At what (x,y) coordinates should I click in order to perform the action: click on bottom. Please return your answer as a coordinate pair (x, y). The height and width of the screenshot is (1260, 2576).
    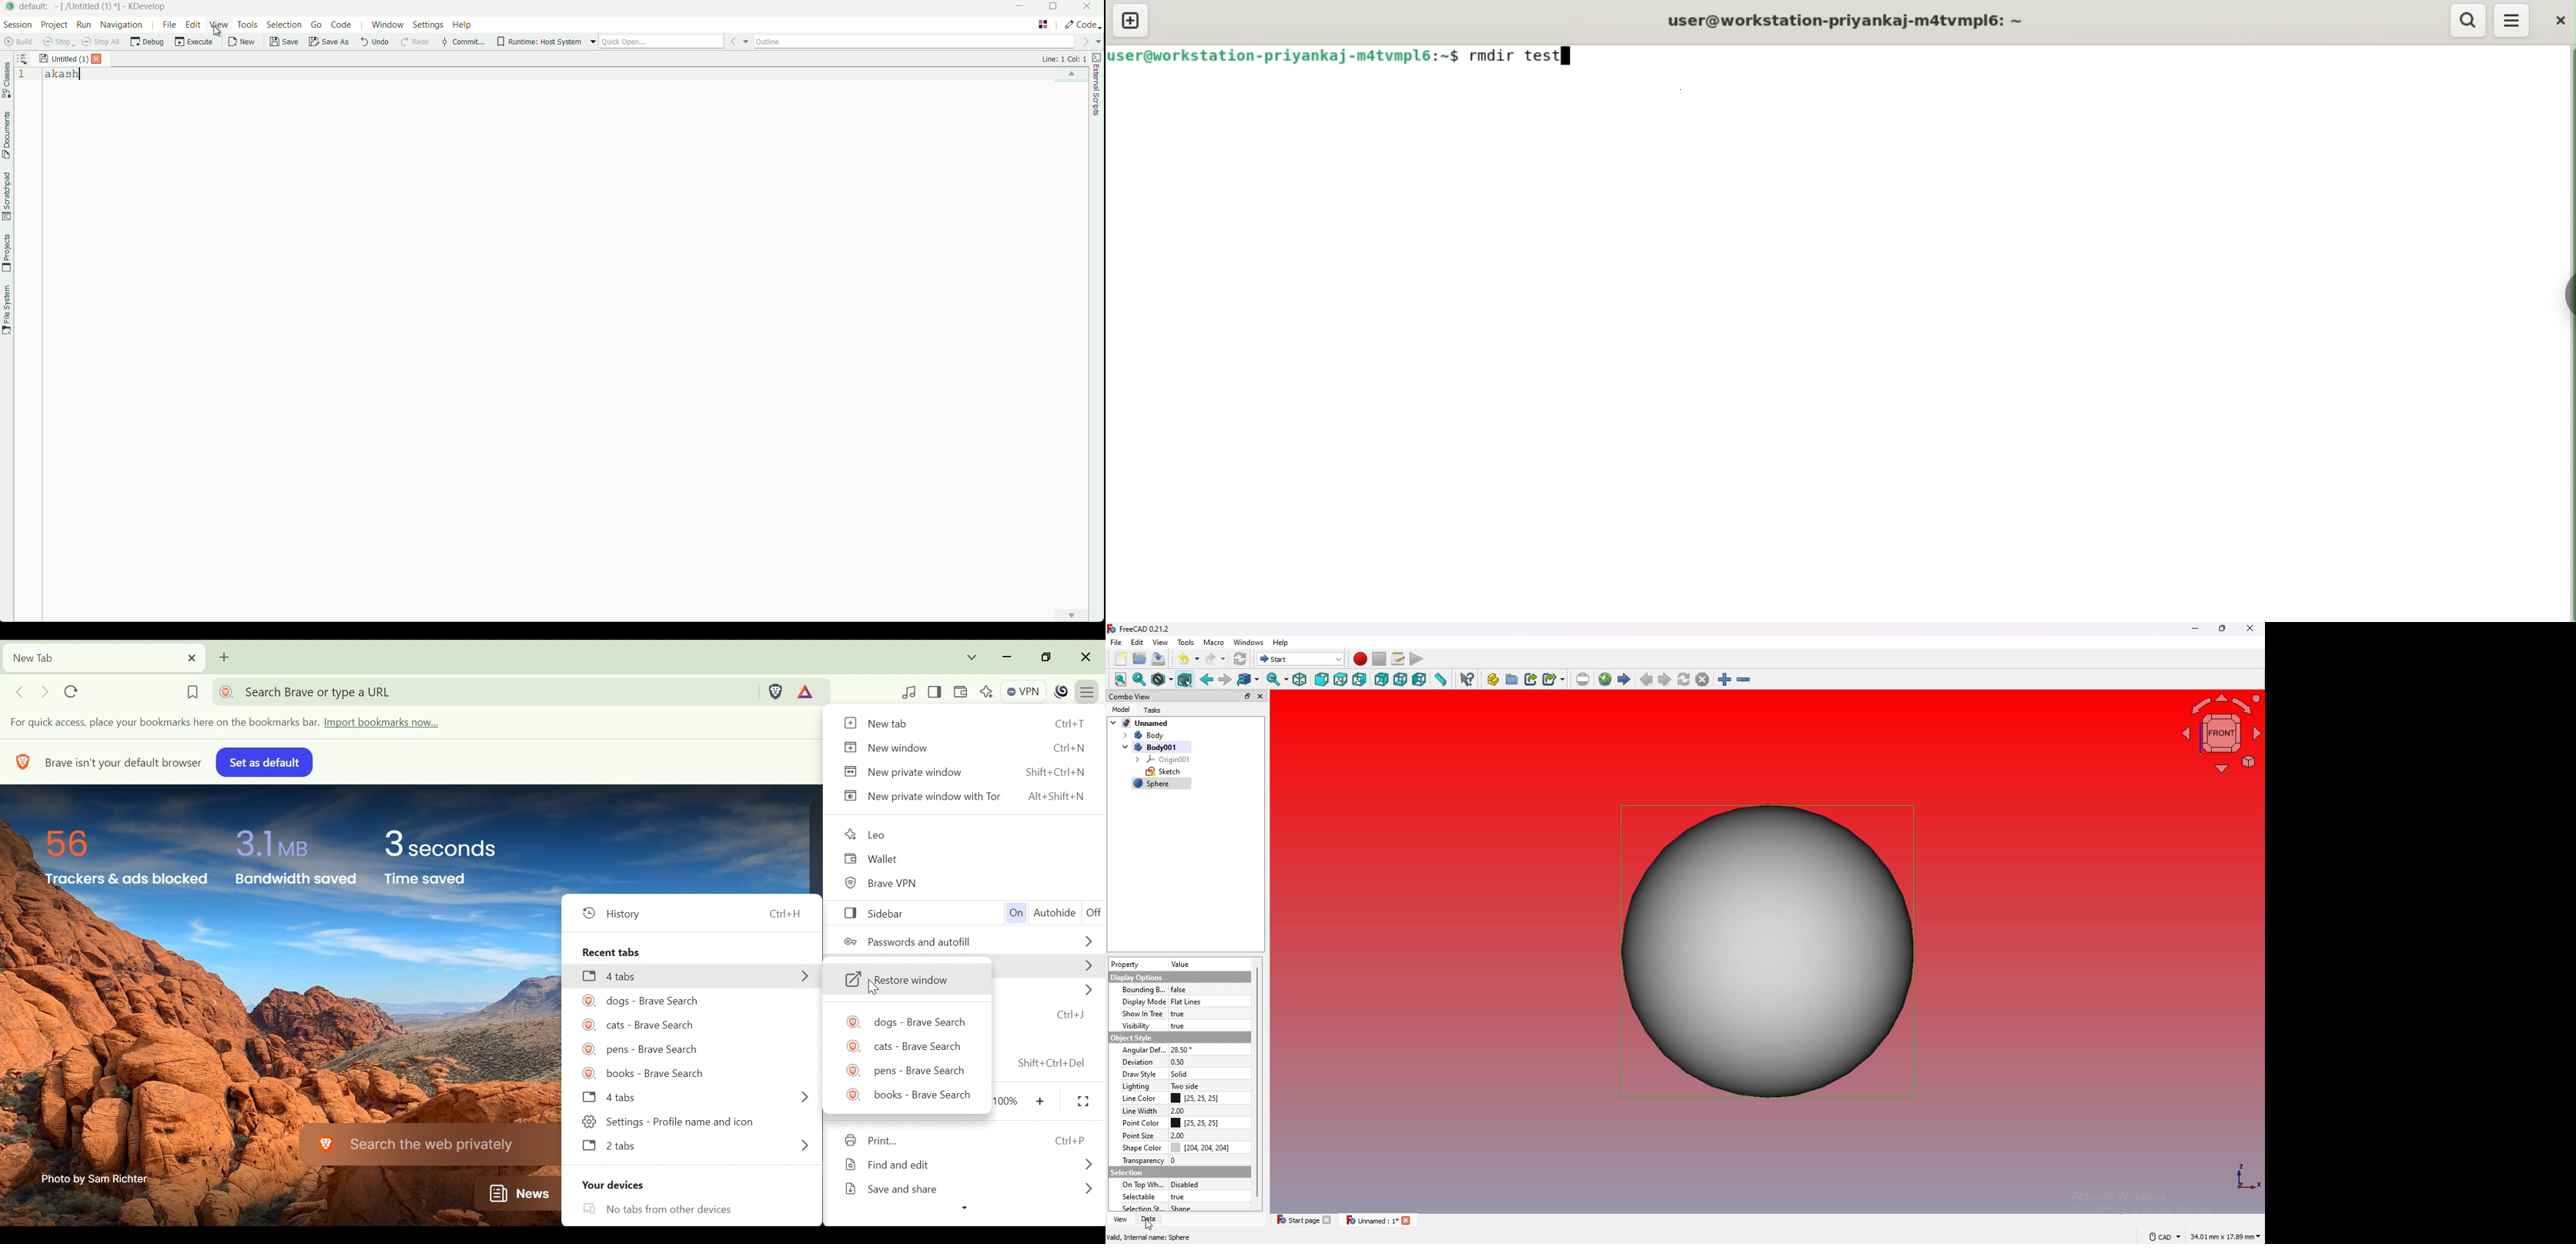
    Looking at the image, I should click on (1401, 680).